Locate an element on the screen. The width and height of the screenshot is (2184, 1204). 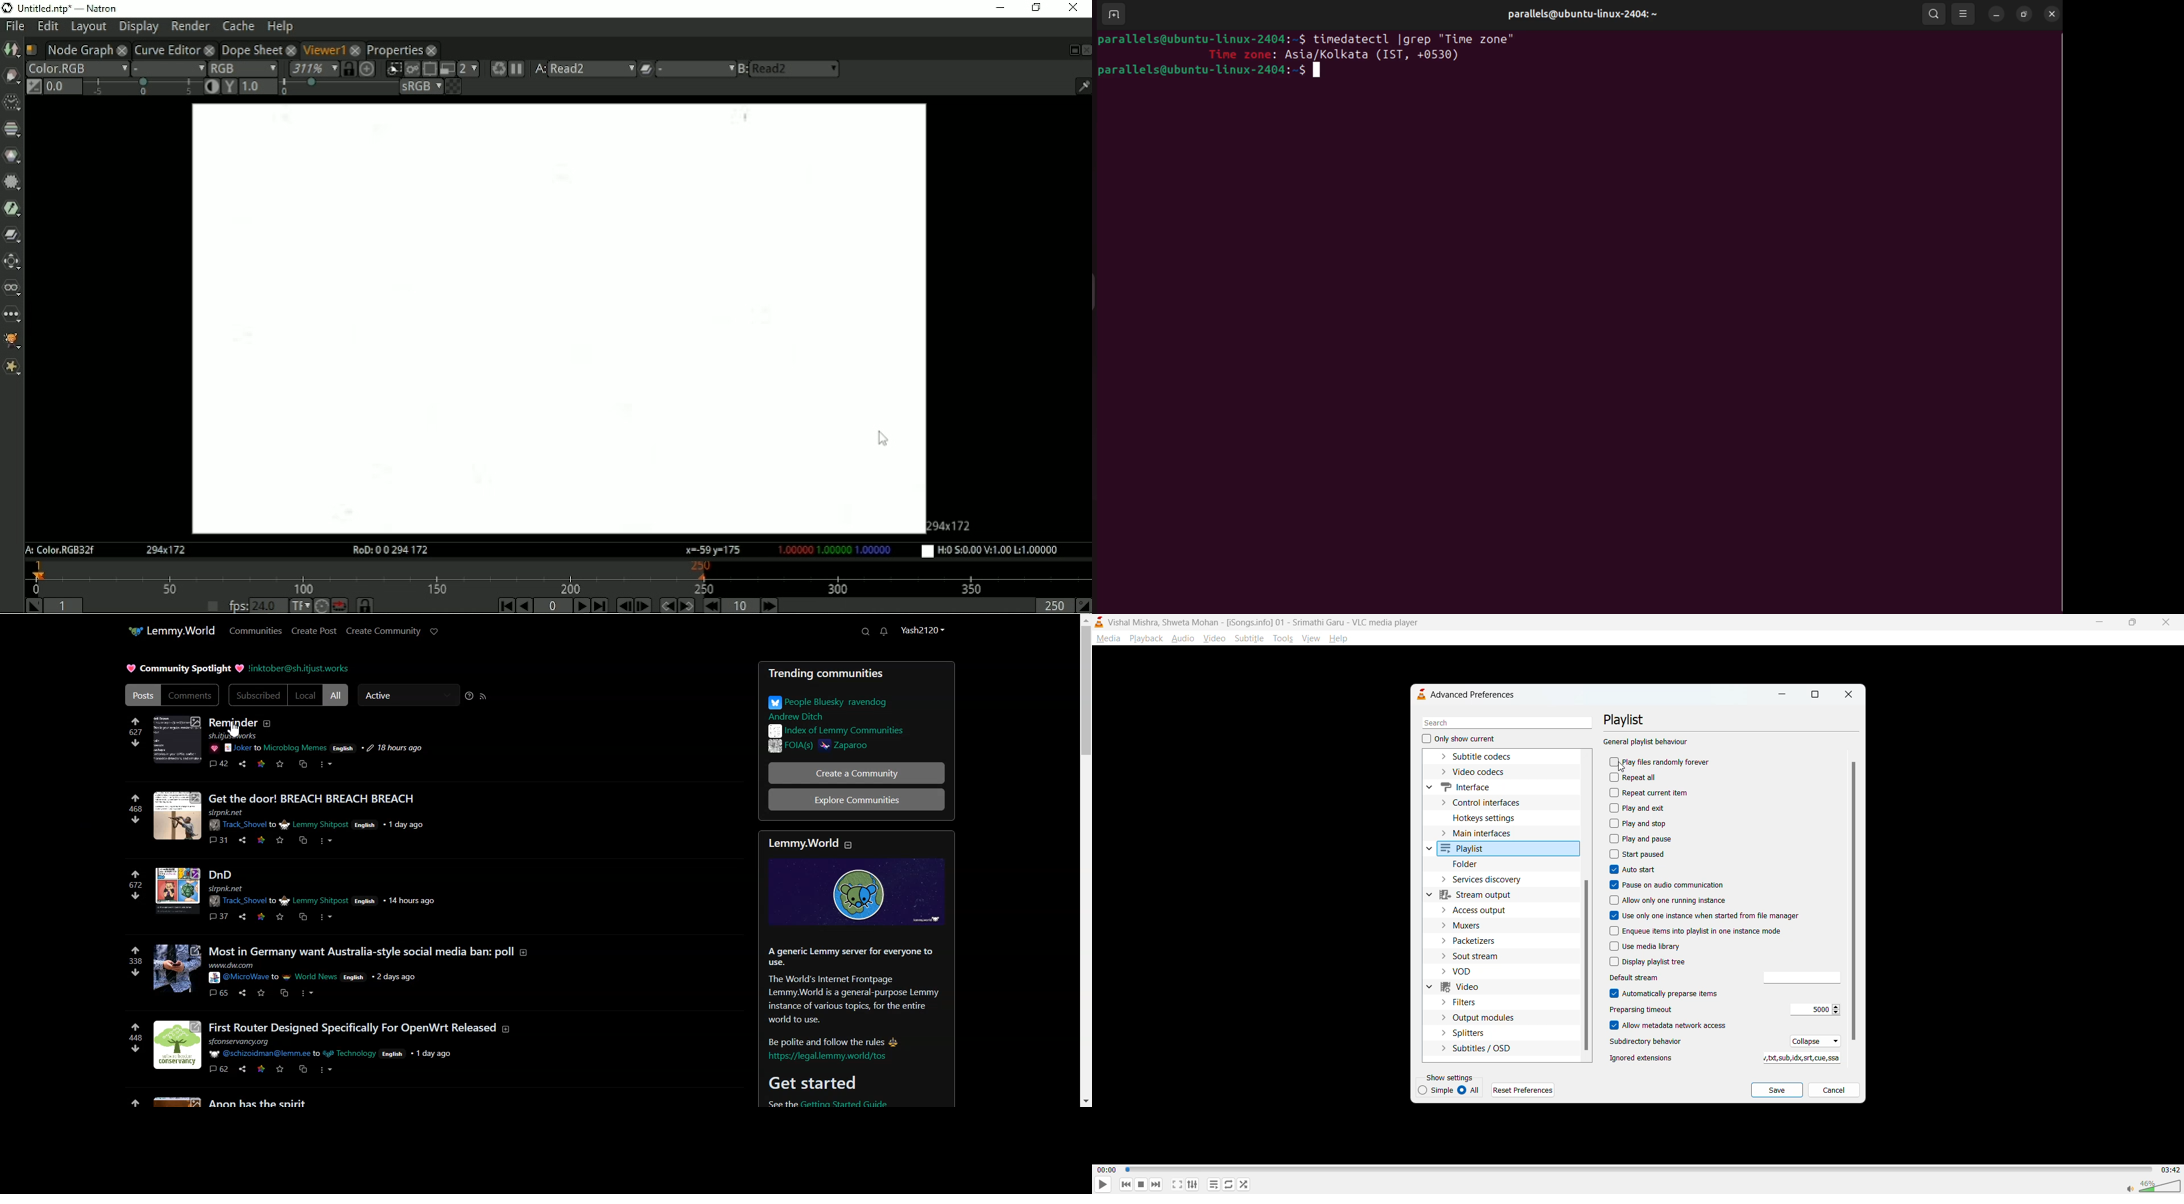
Create Post is located at coordinates (313, 630).